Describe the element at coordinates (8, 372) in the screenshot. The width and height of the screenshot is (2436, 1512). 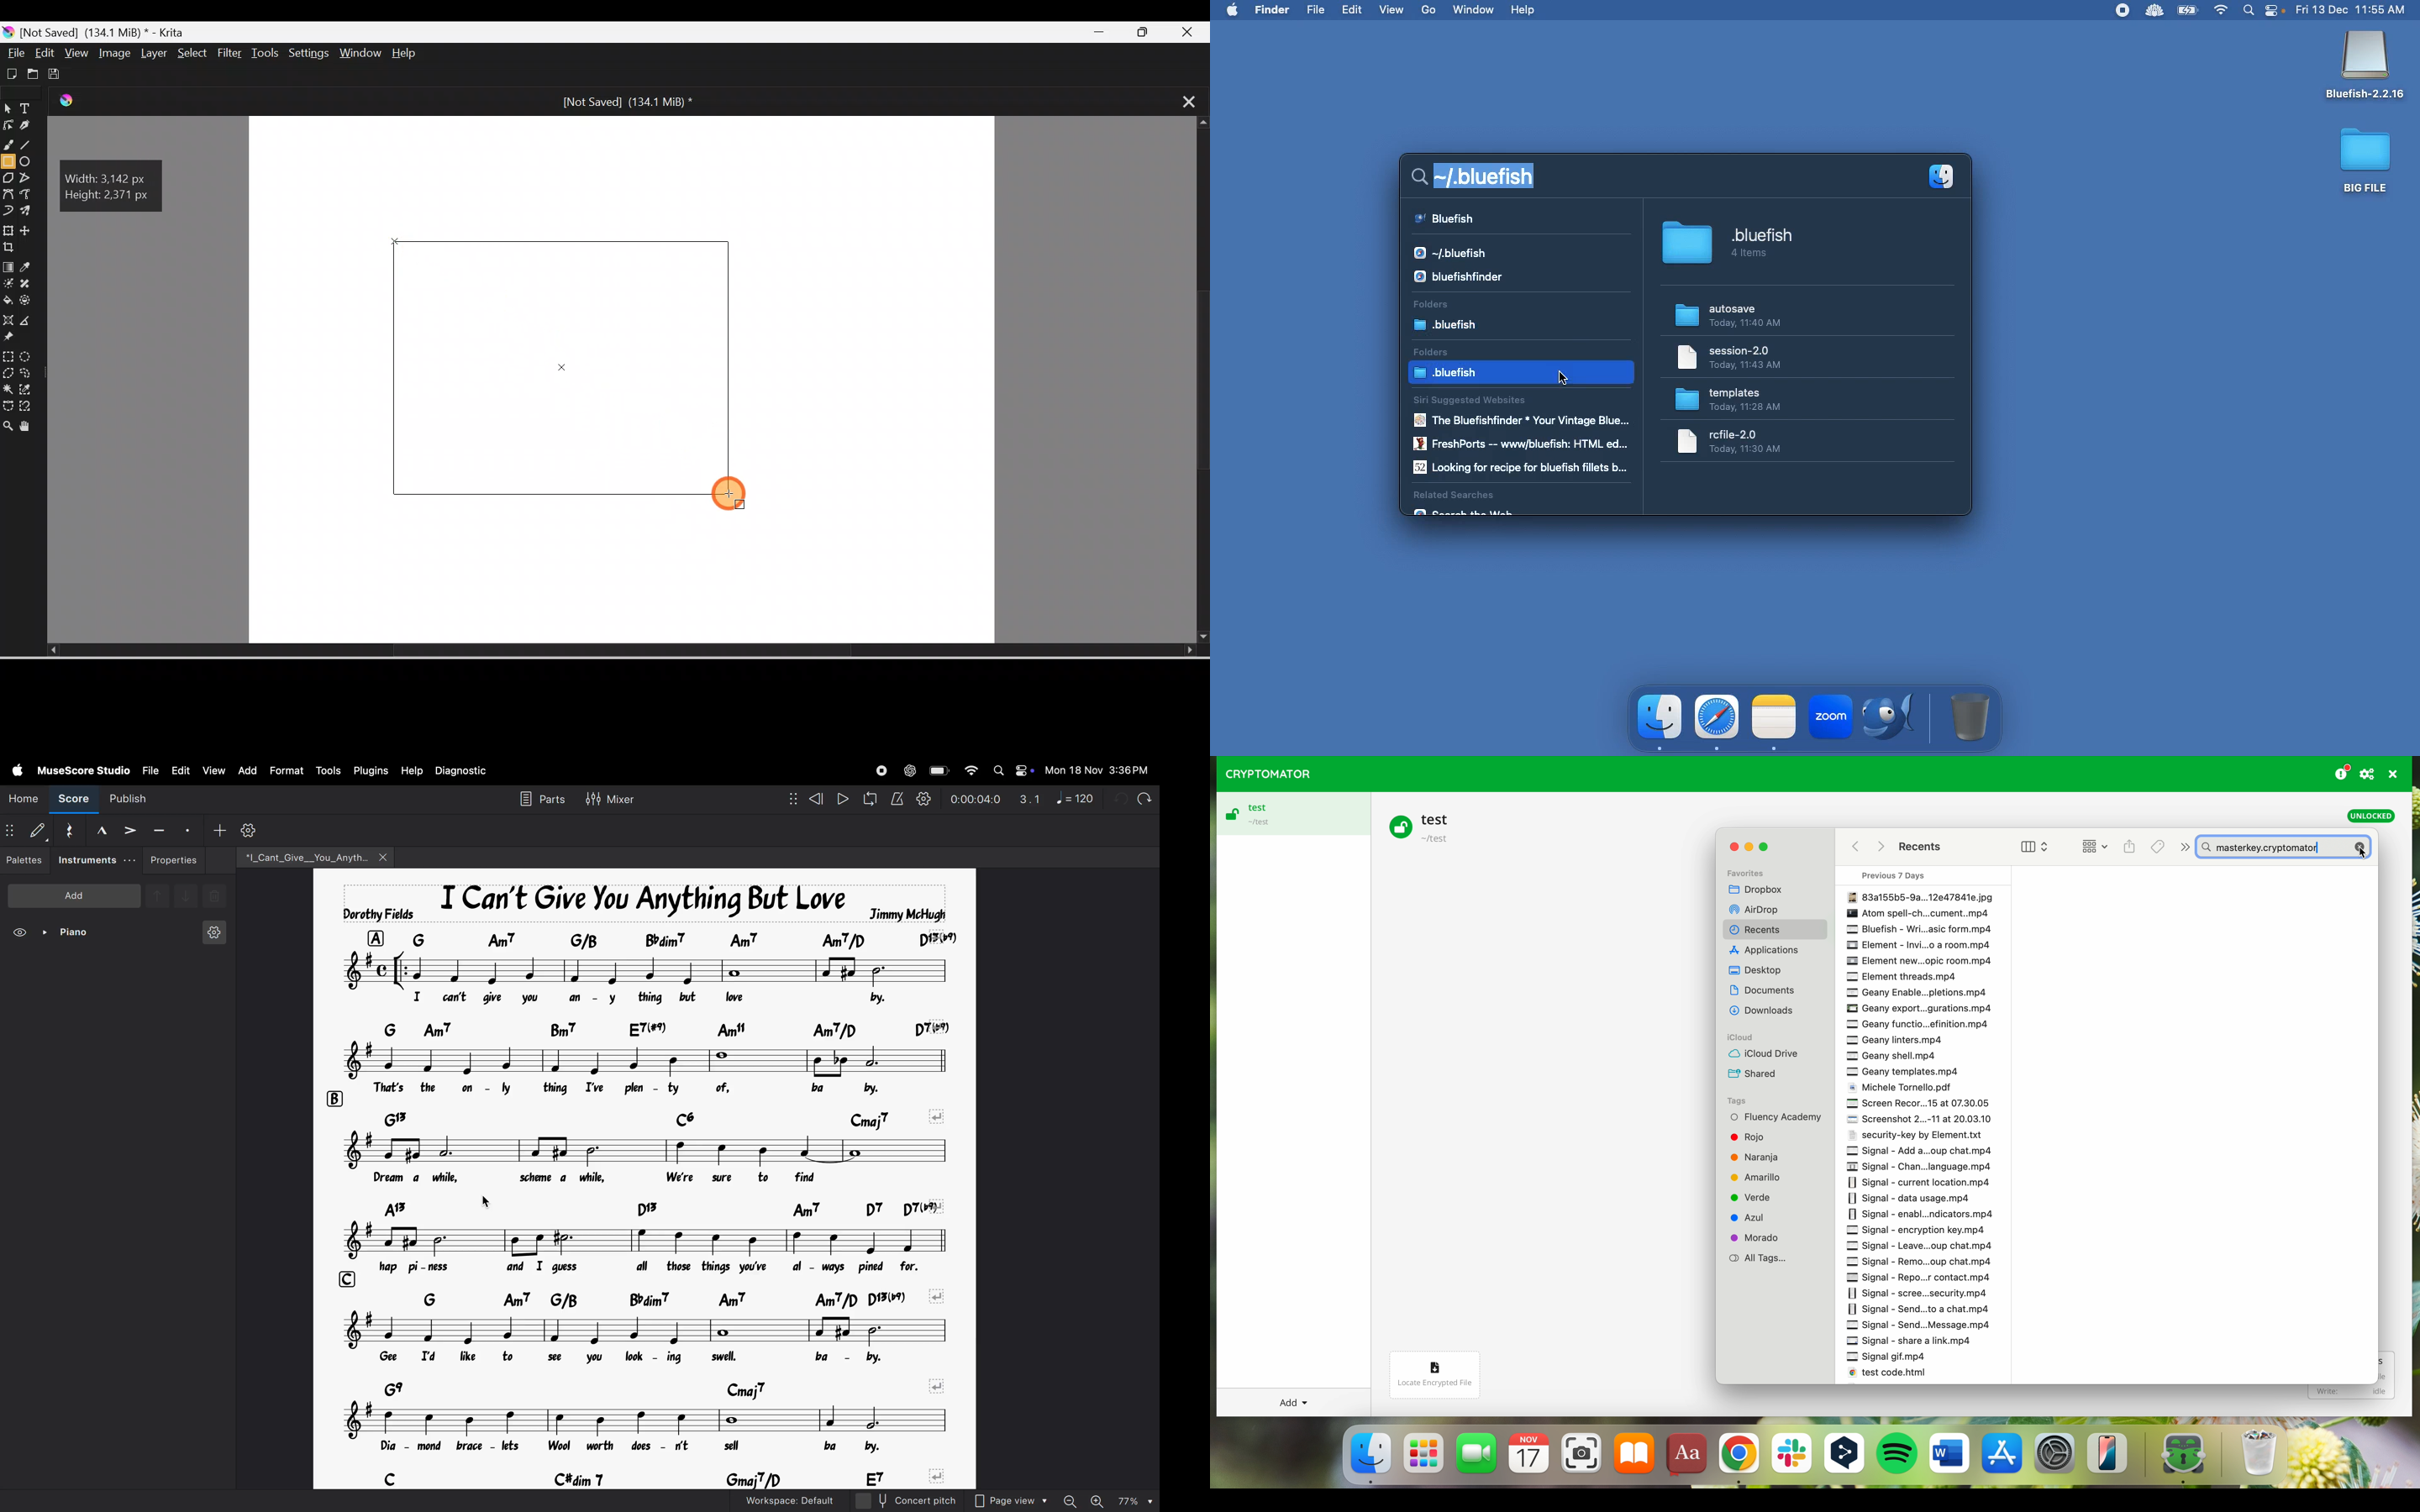
I see `Polygonal selection tool` at that location.